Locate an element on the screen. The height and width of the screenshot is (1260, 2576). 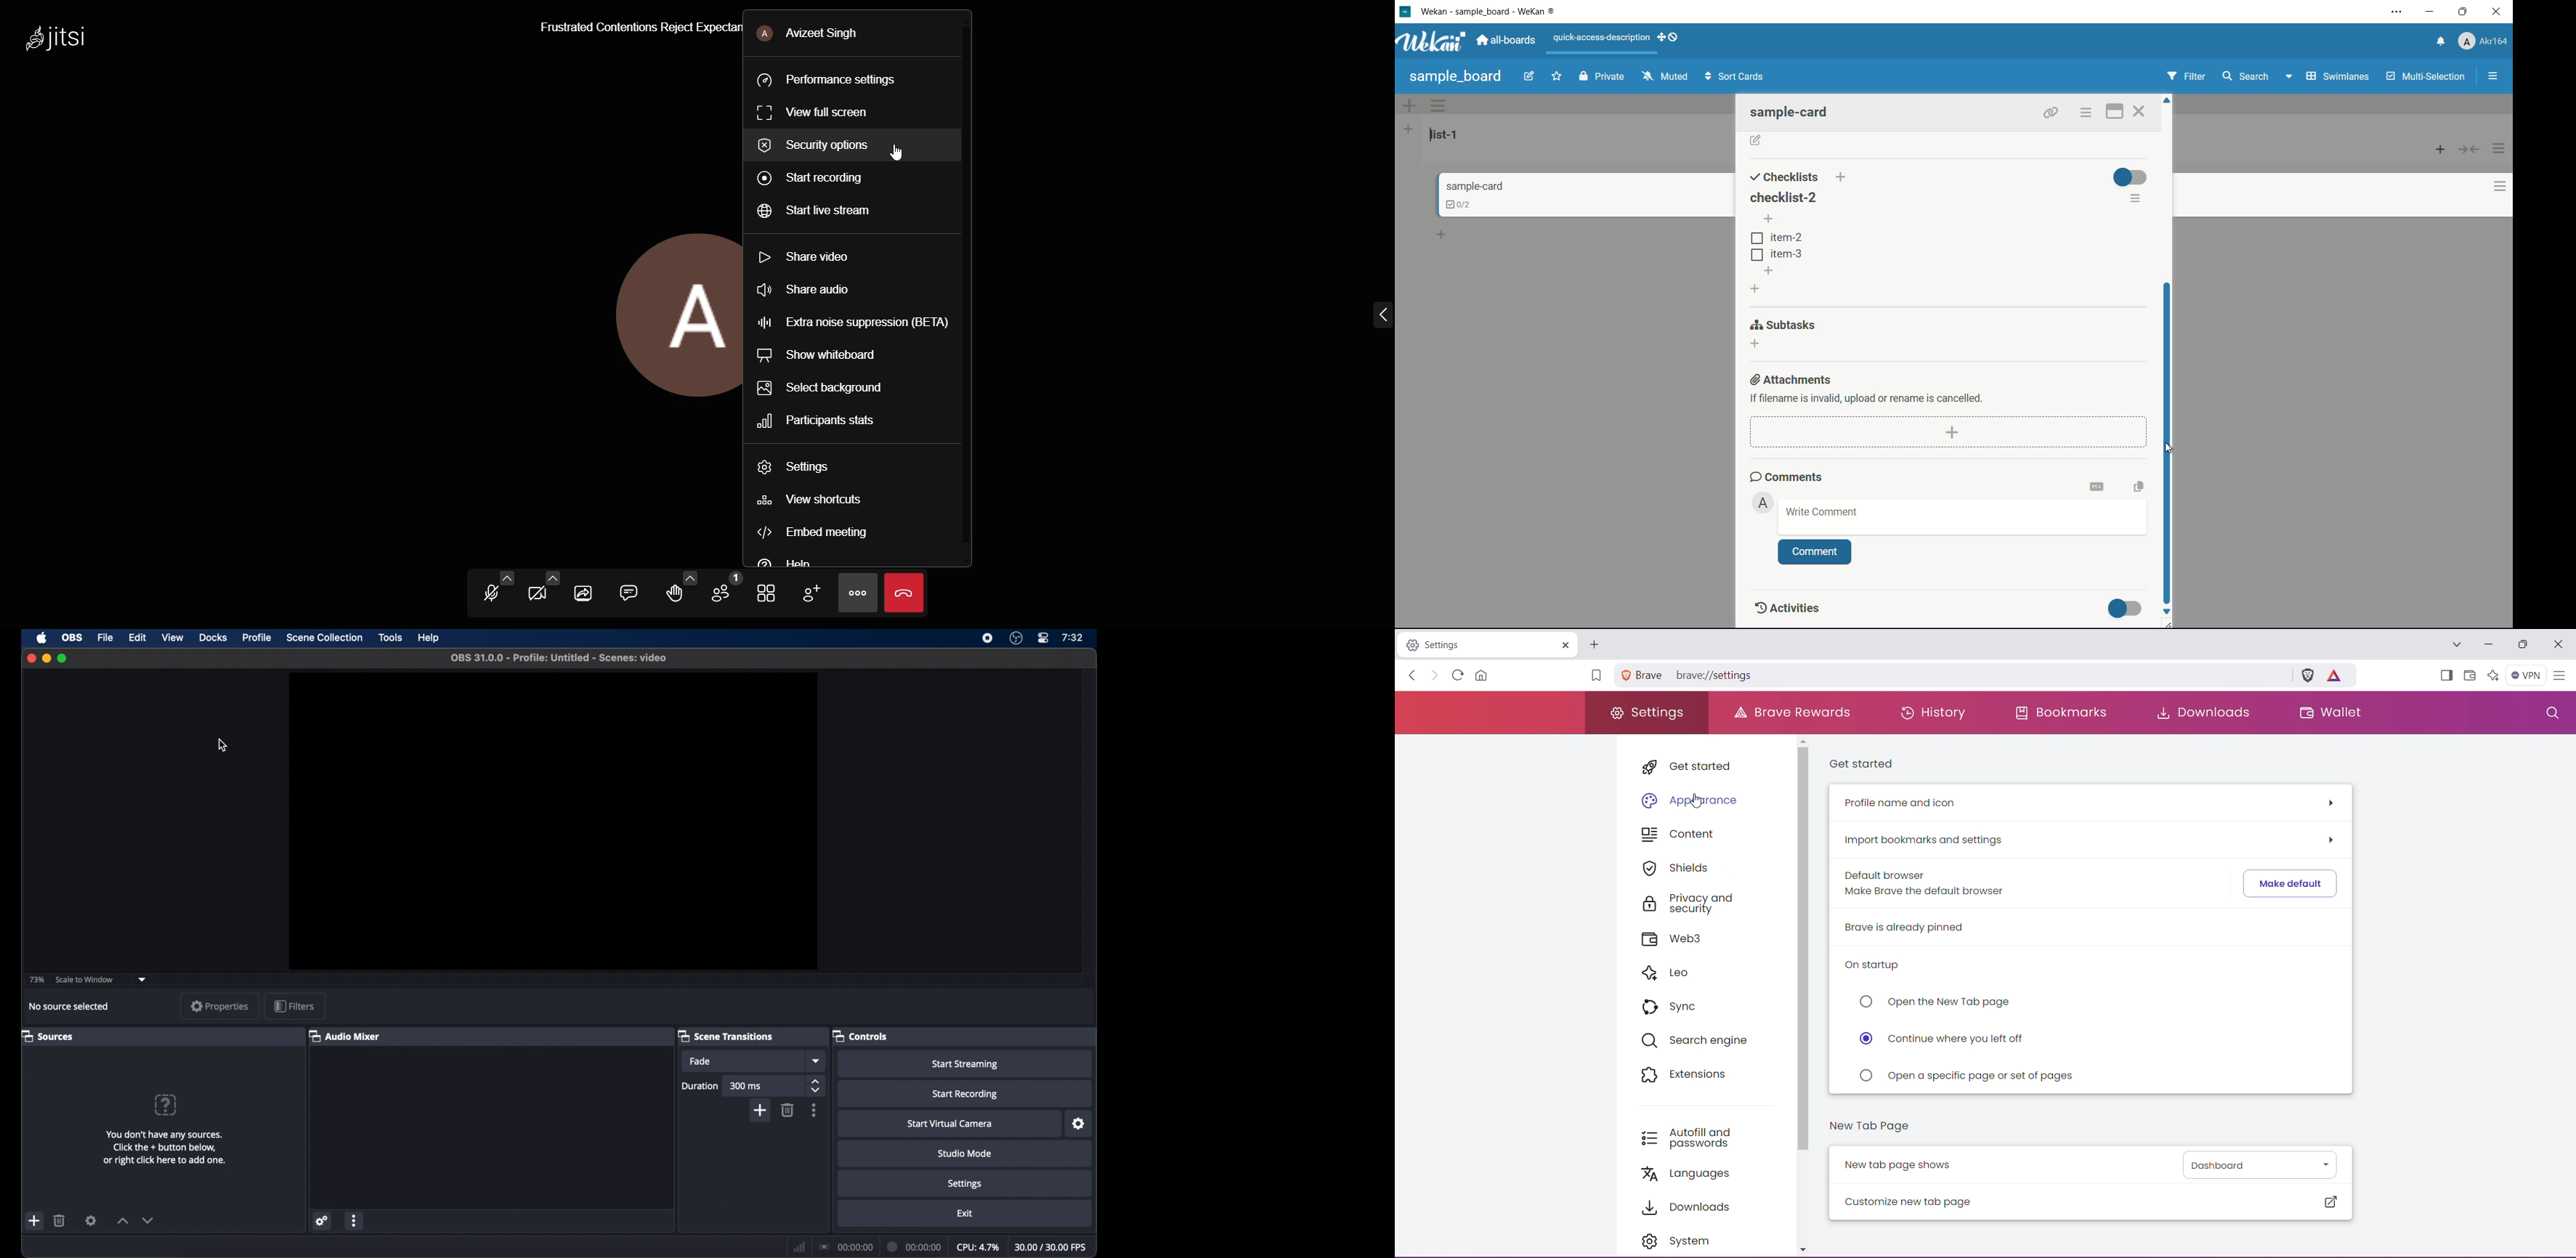
embed meeting is located at coordinates (819, 534).